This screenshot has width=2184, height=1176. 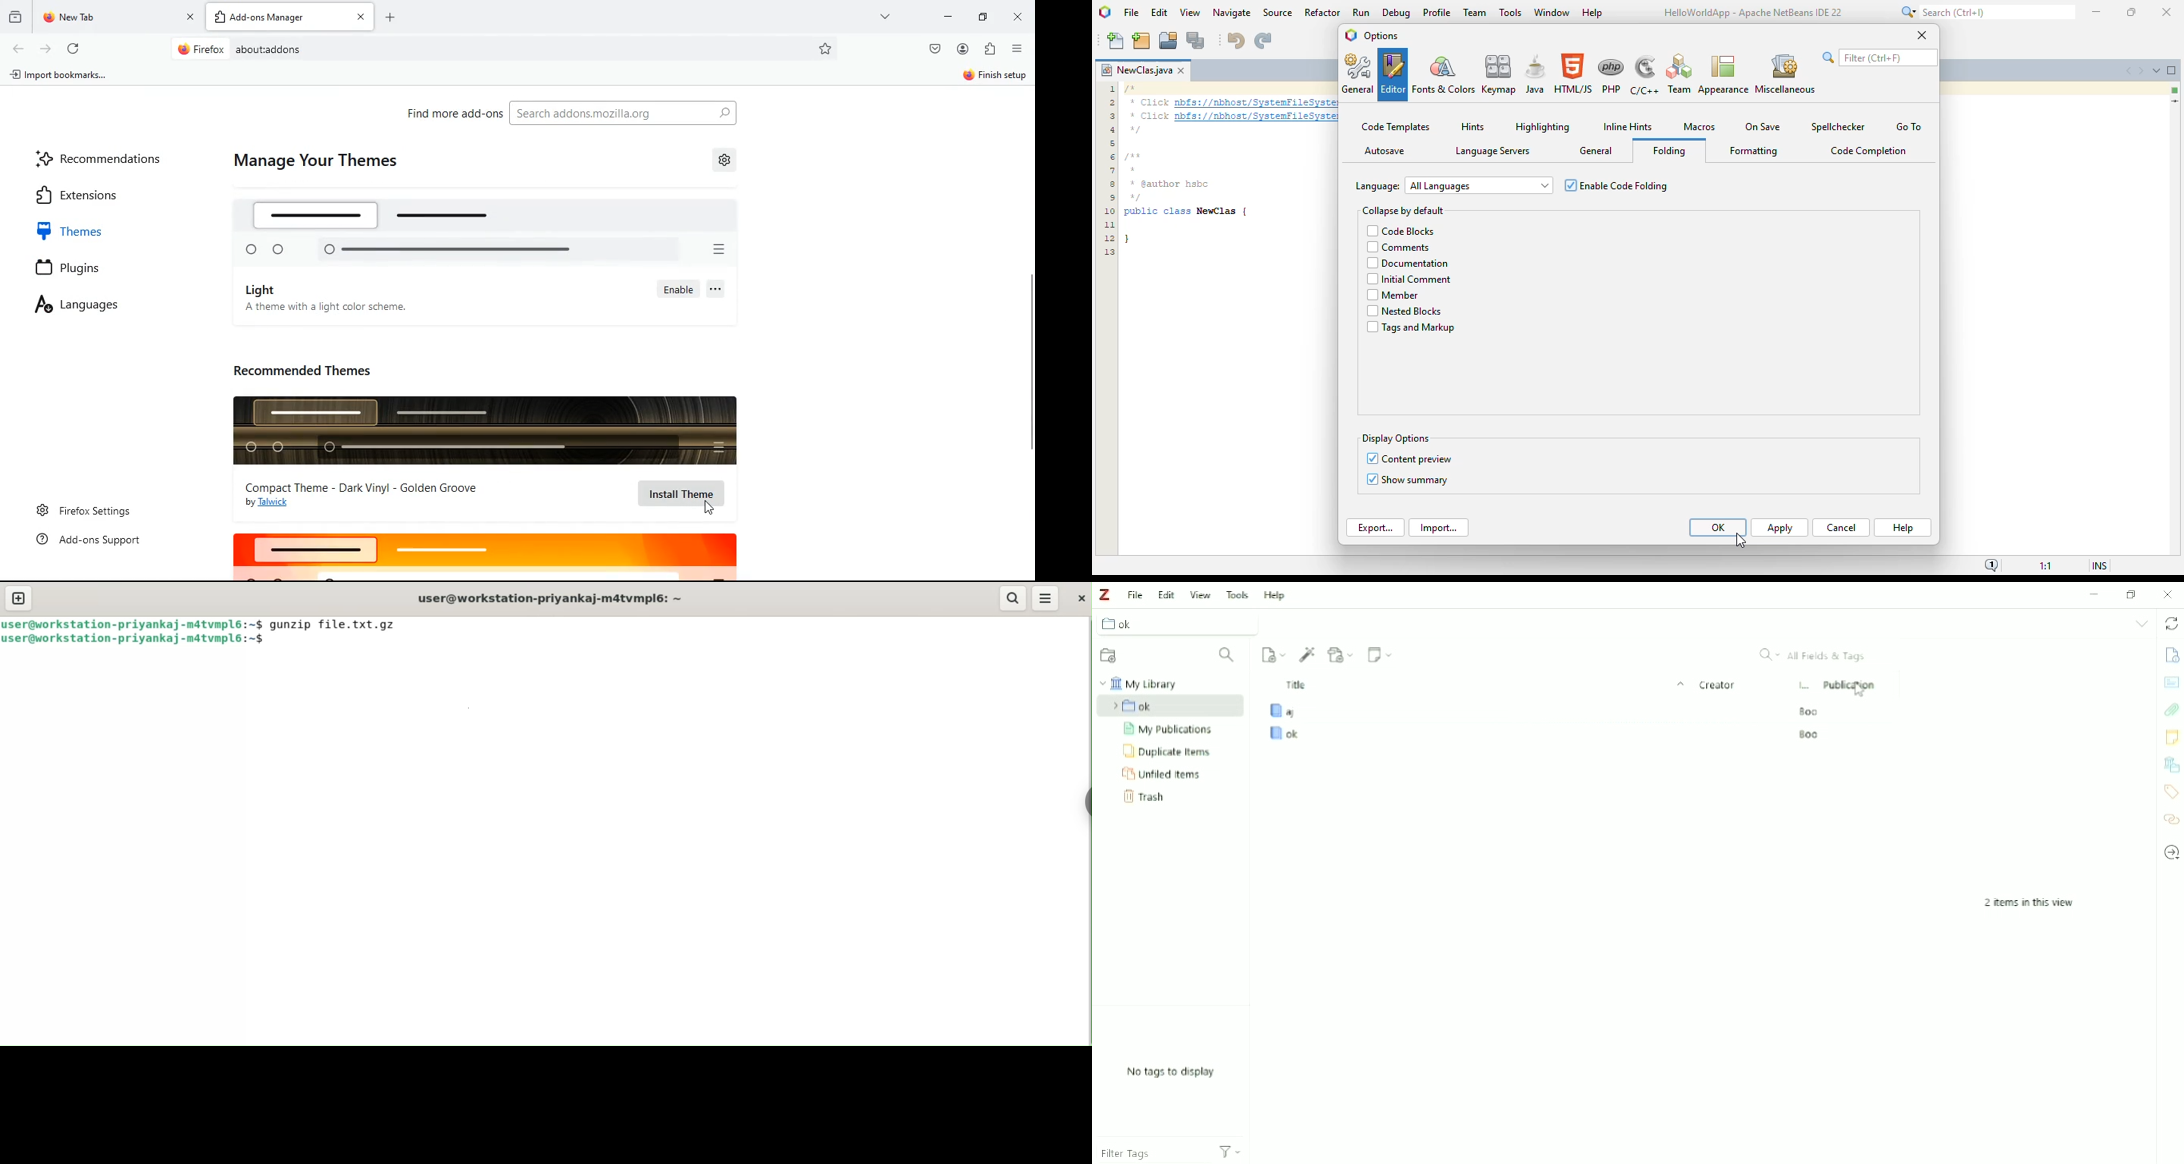 I want to click on Item Type, so click(x=1802, y=687).